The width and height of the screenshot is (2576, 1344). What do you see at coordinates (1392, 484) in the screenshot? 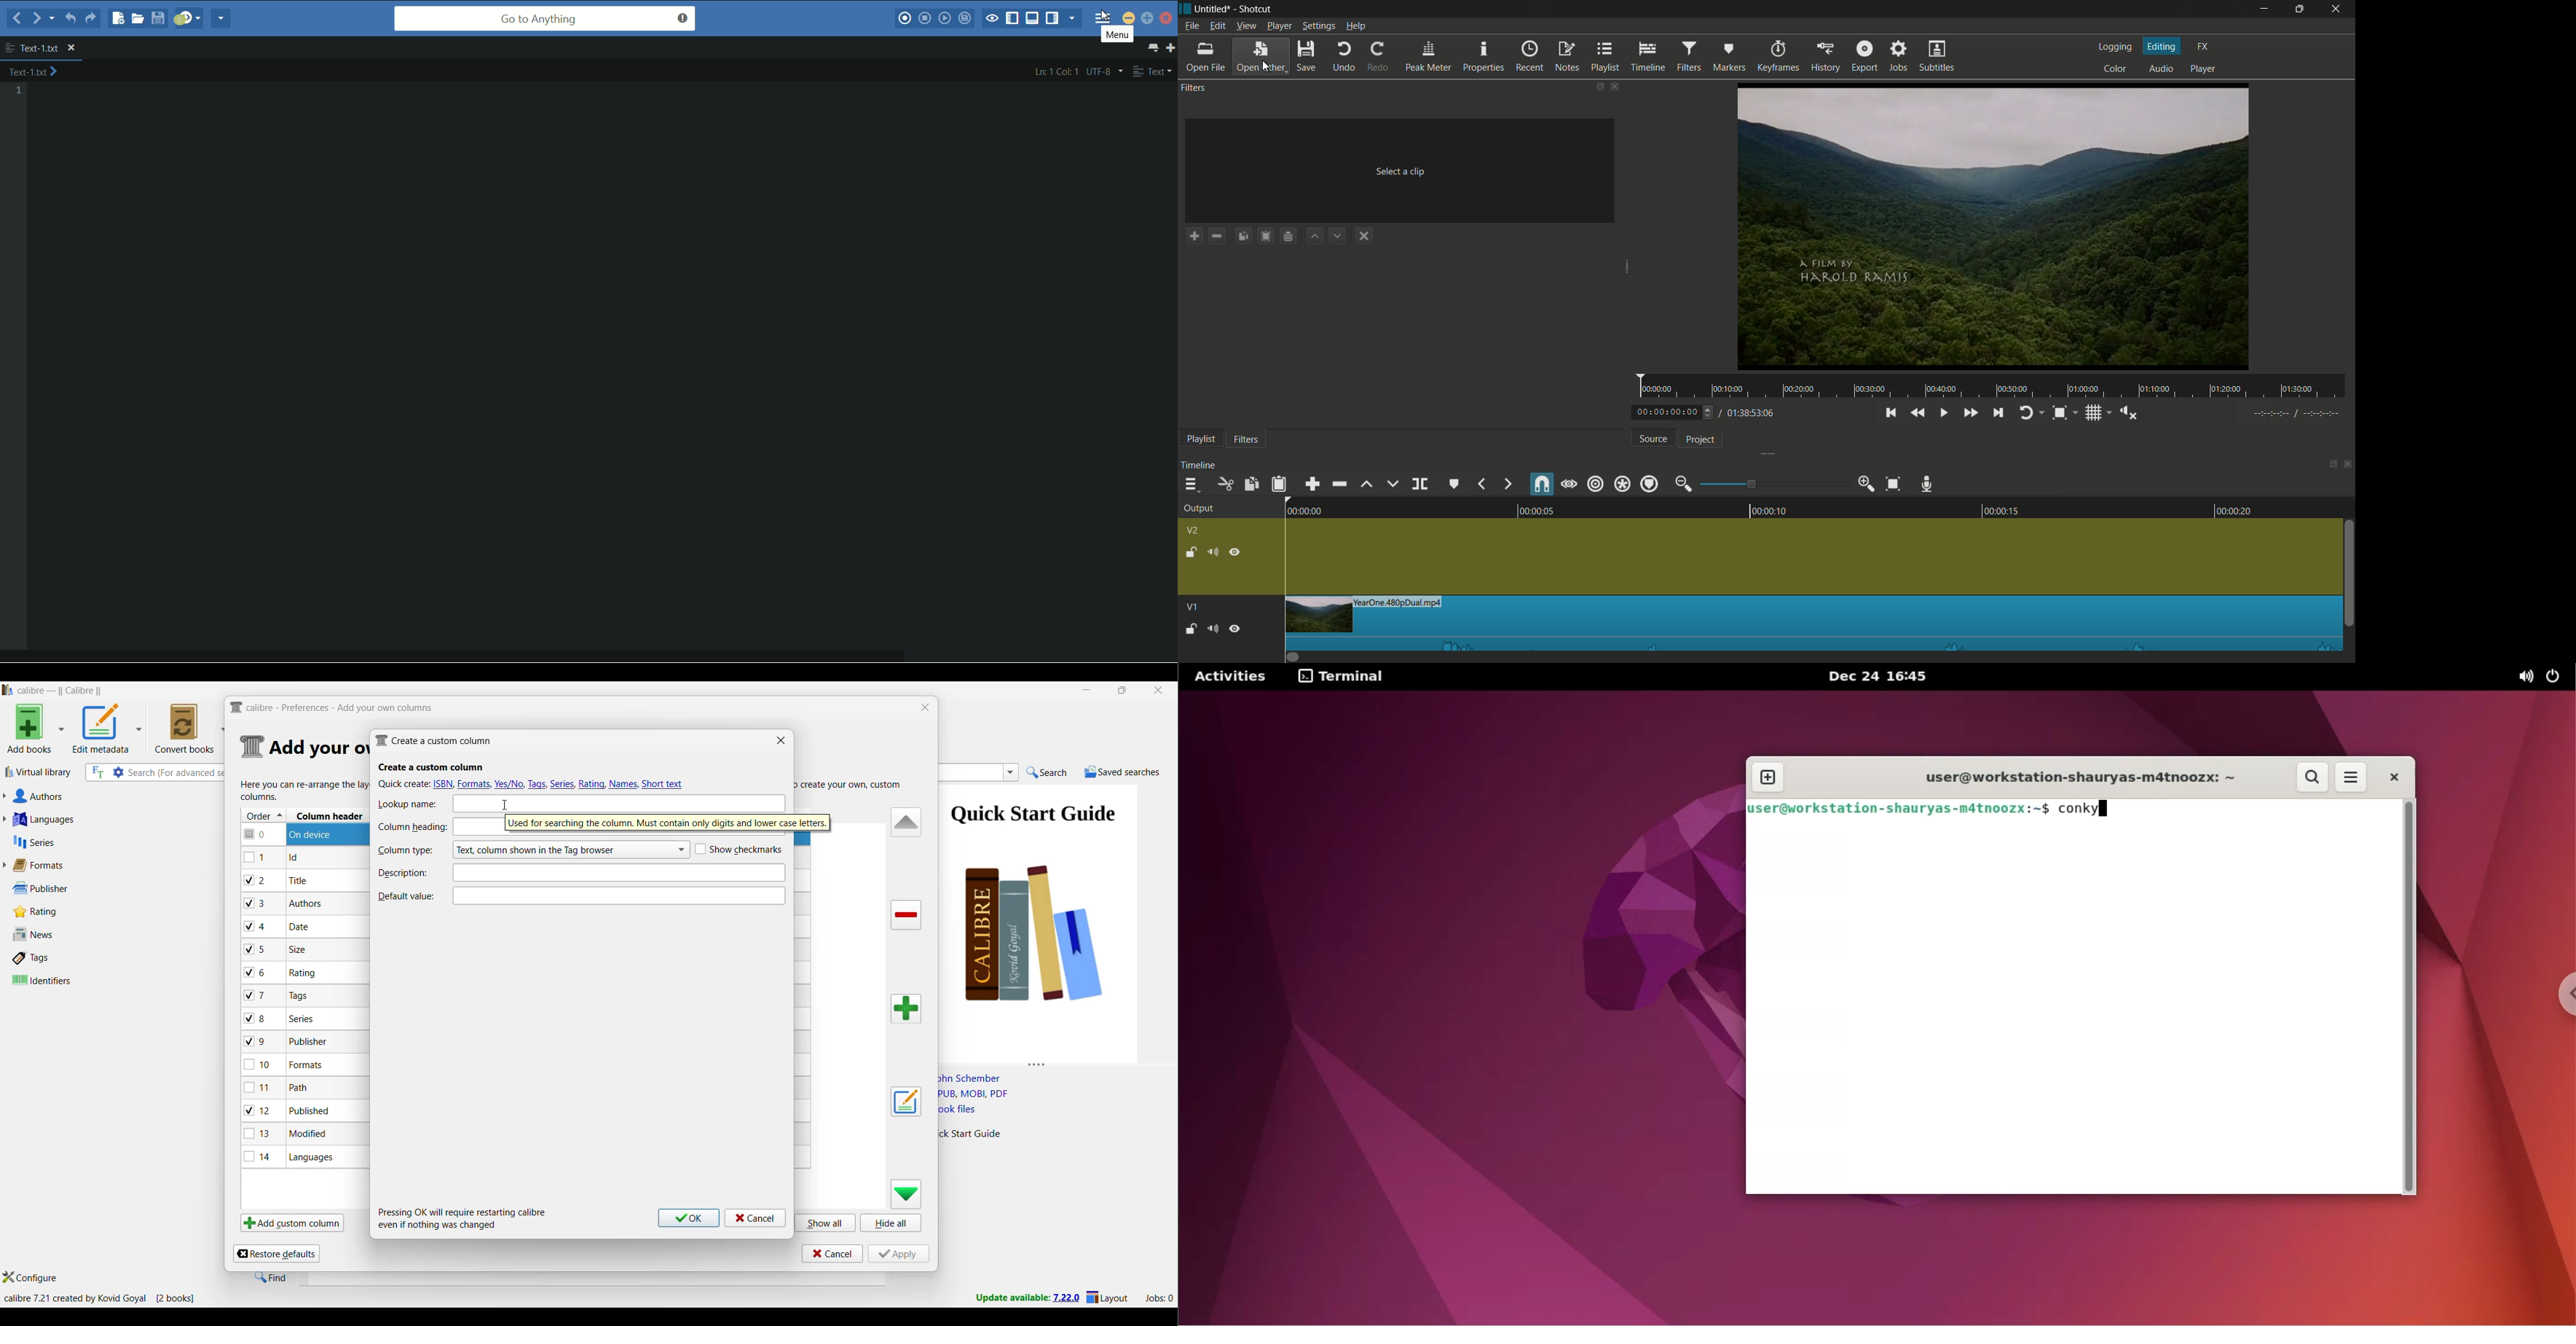
I see `overwrite` at bounding box center [1392, 484].